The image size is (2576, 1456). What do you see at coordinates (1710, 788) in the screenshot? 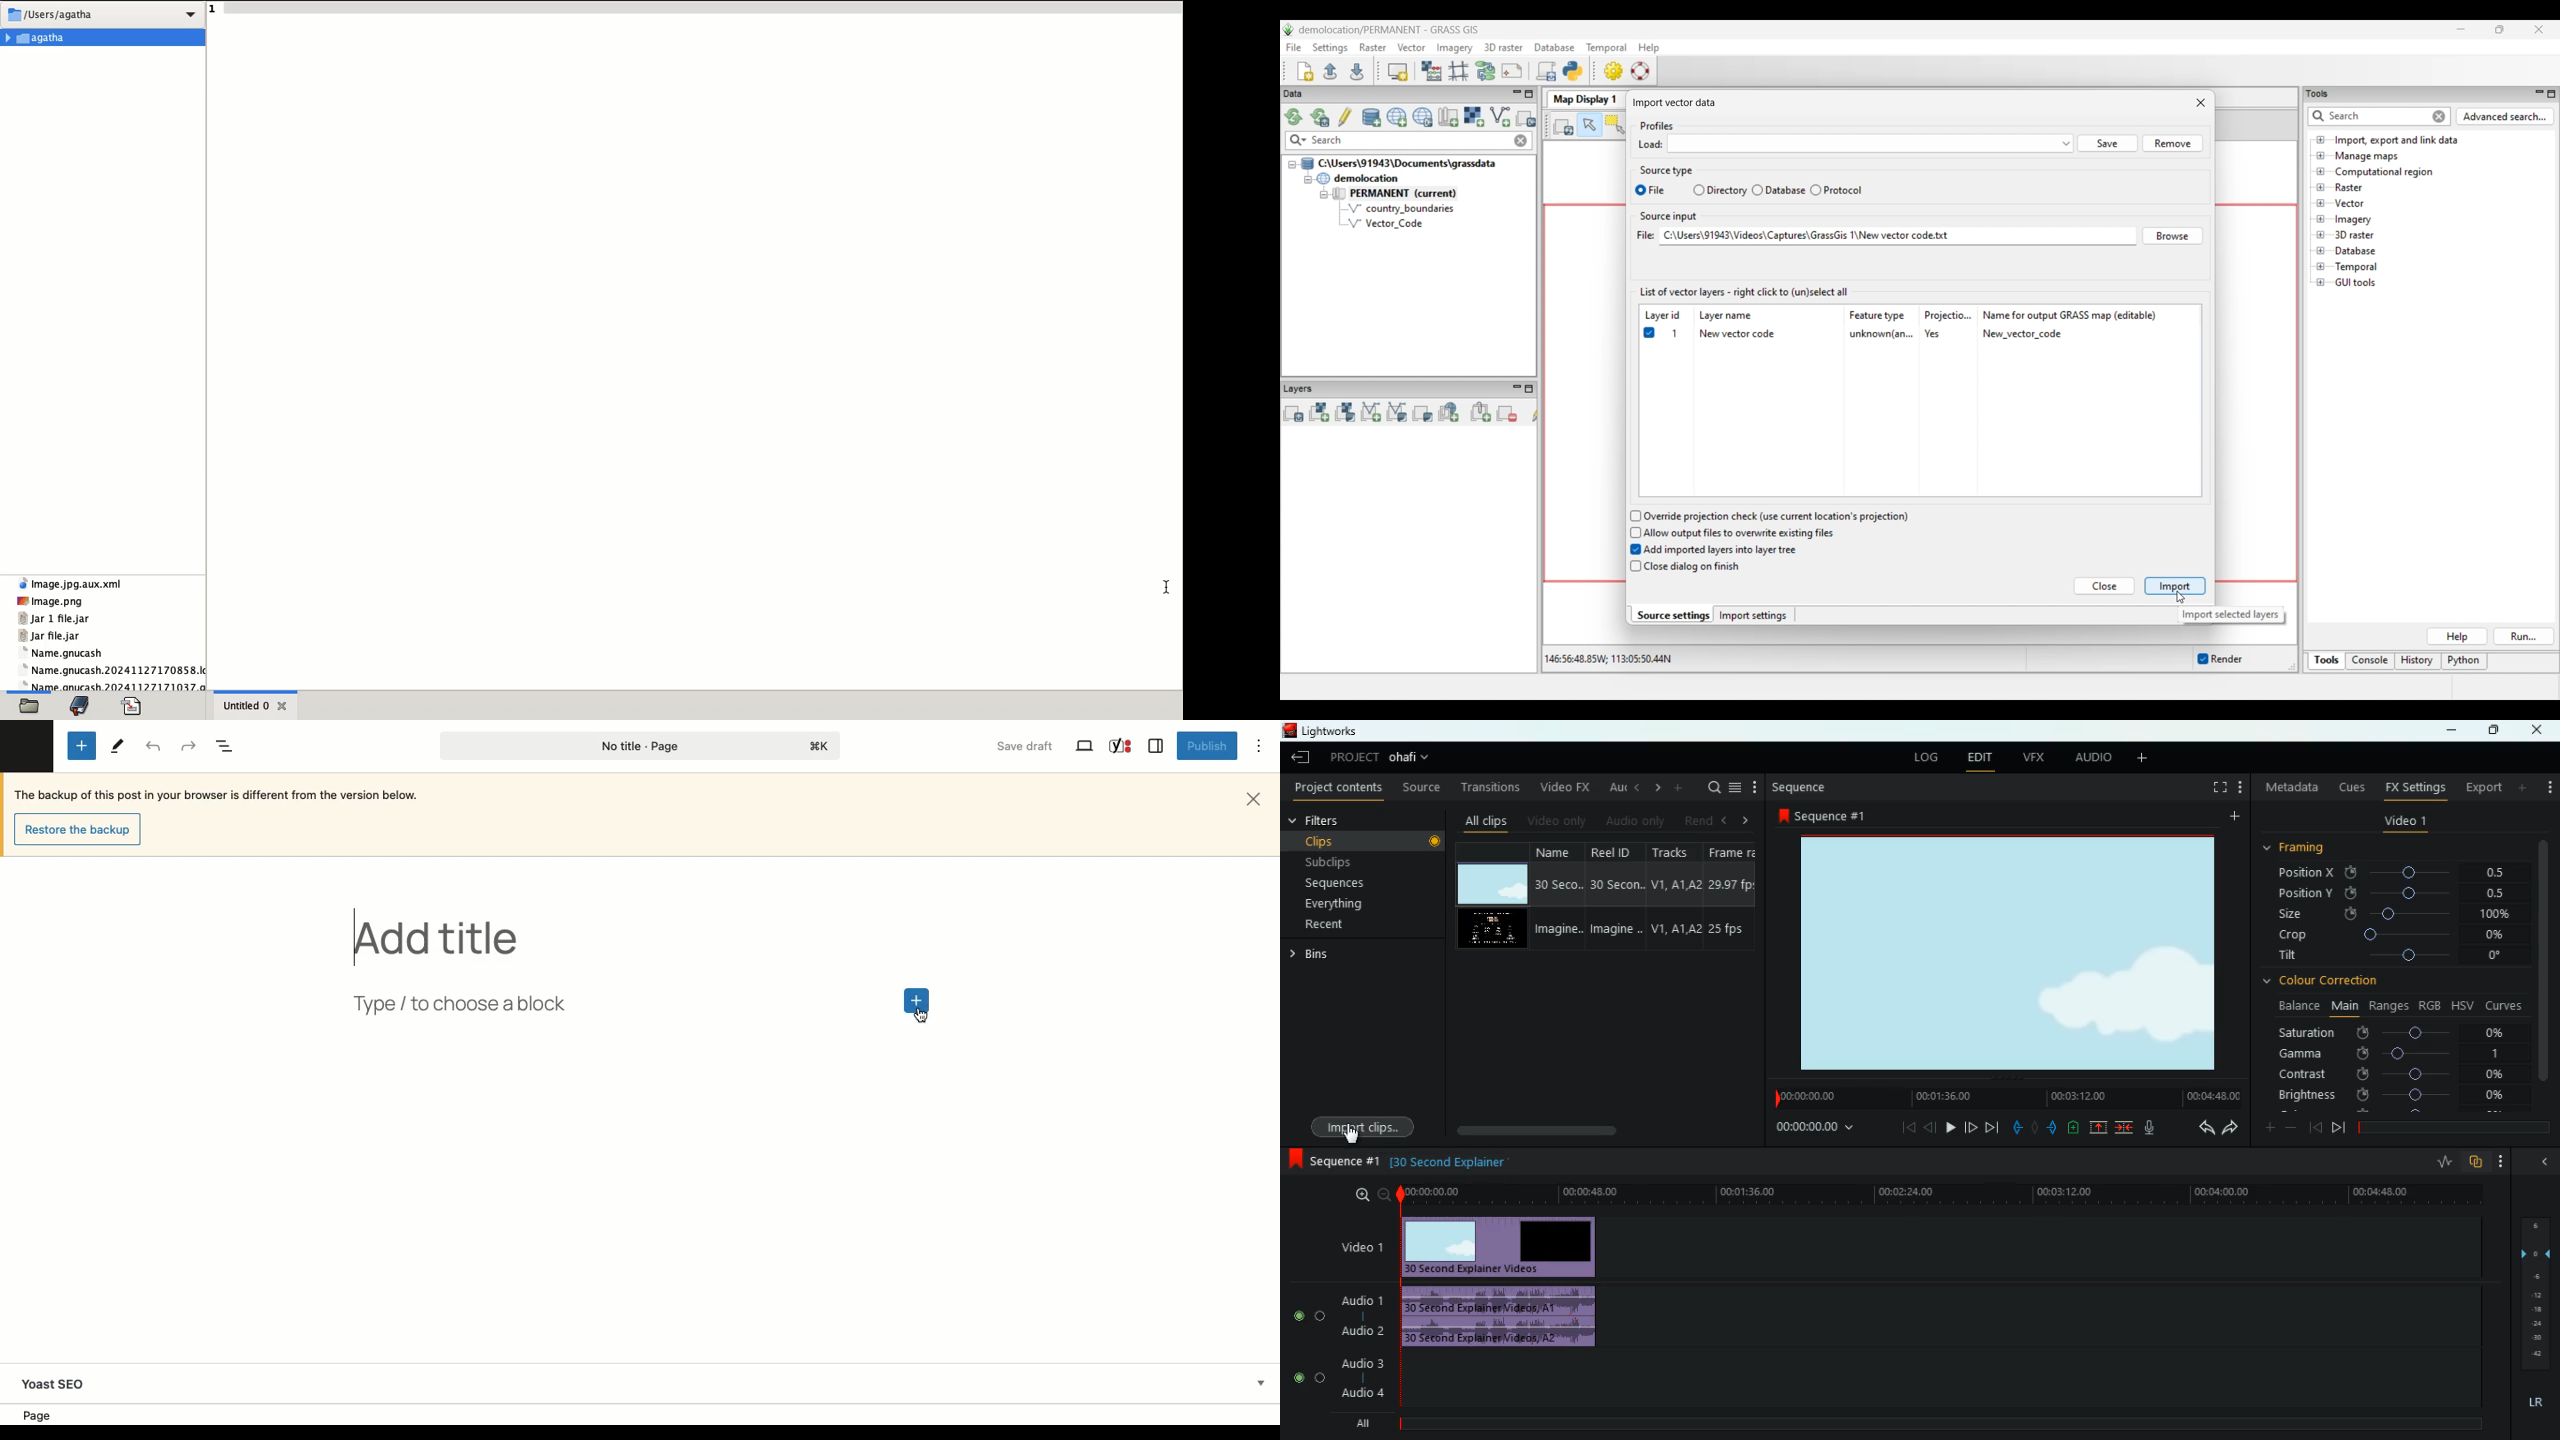
I see `search` at bounding box center [1710, 788].